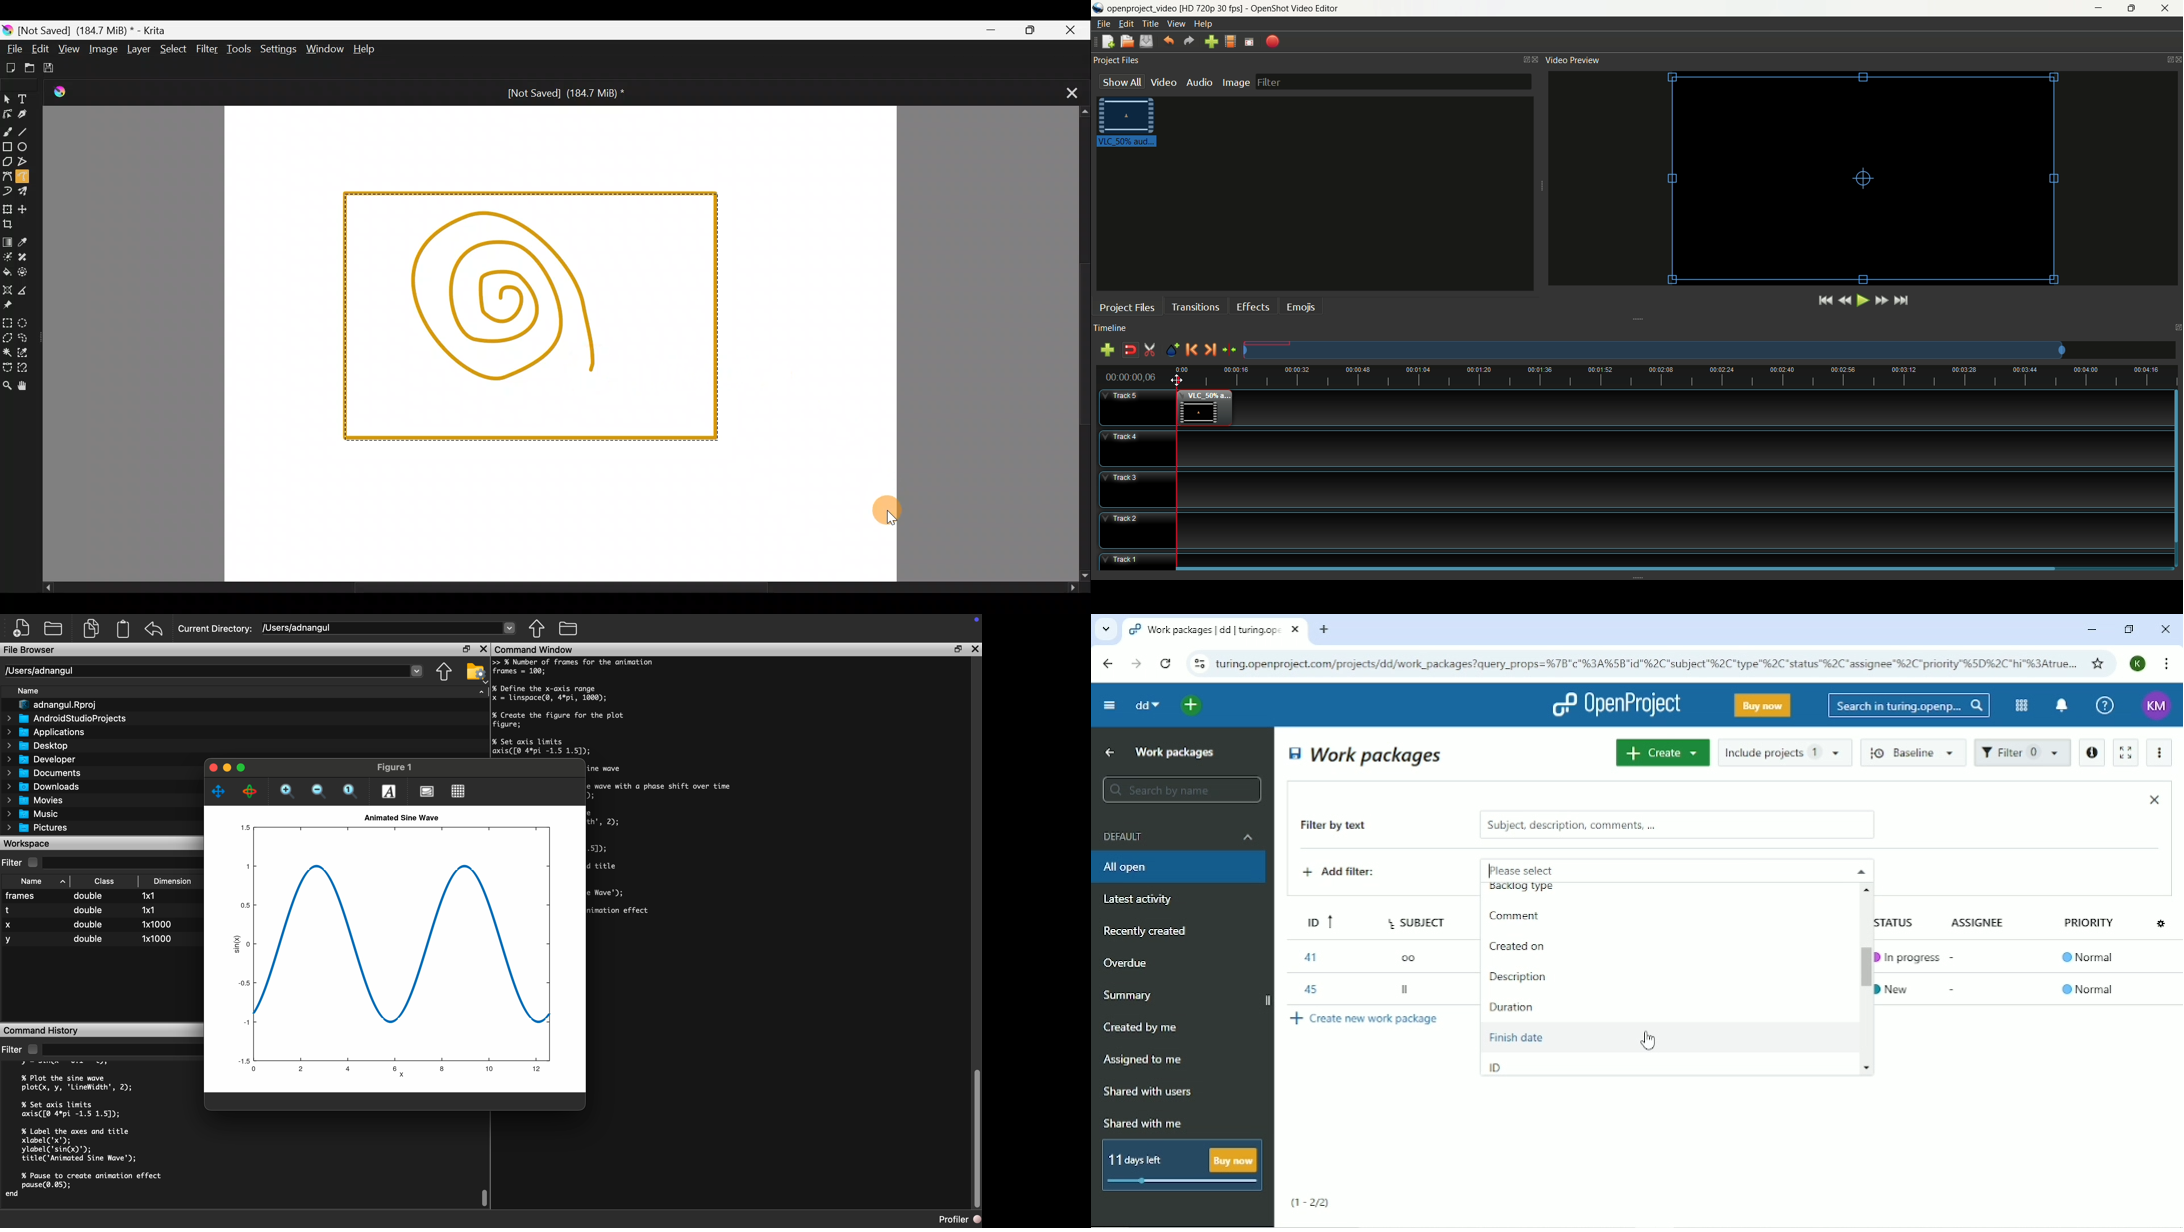 The width and height of the screenshot is (2184, 1232). I want to click on Sample a colour, so click(24, 242).